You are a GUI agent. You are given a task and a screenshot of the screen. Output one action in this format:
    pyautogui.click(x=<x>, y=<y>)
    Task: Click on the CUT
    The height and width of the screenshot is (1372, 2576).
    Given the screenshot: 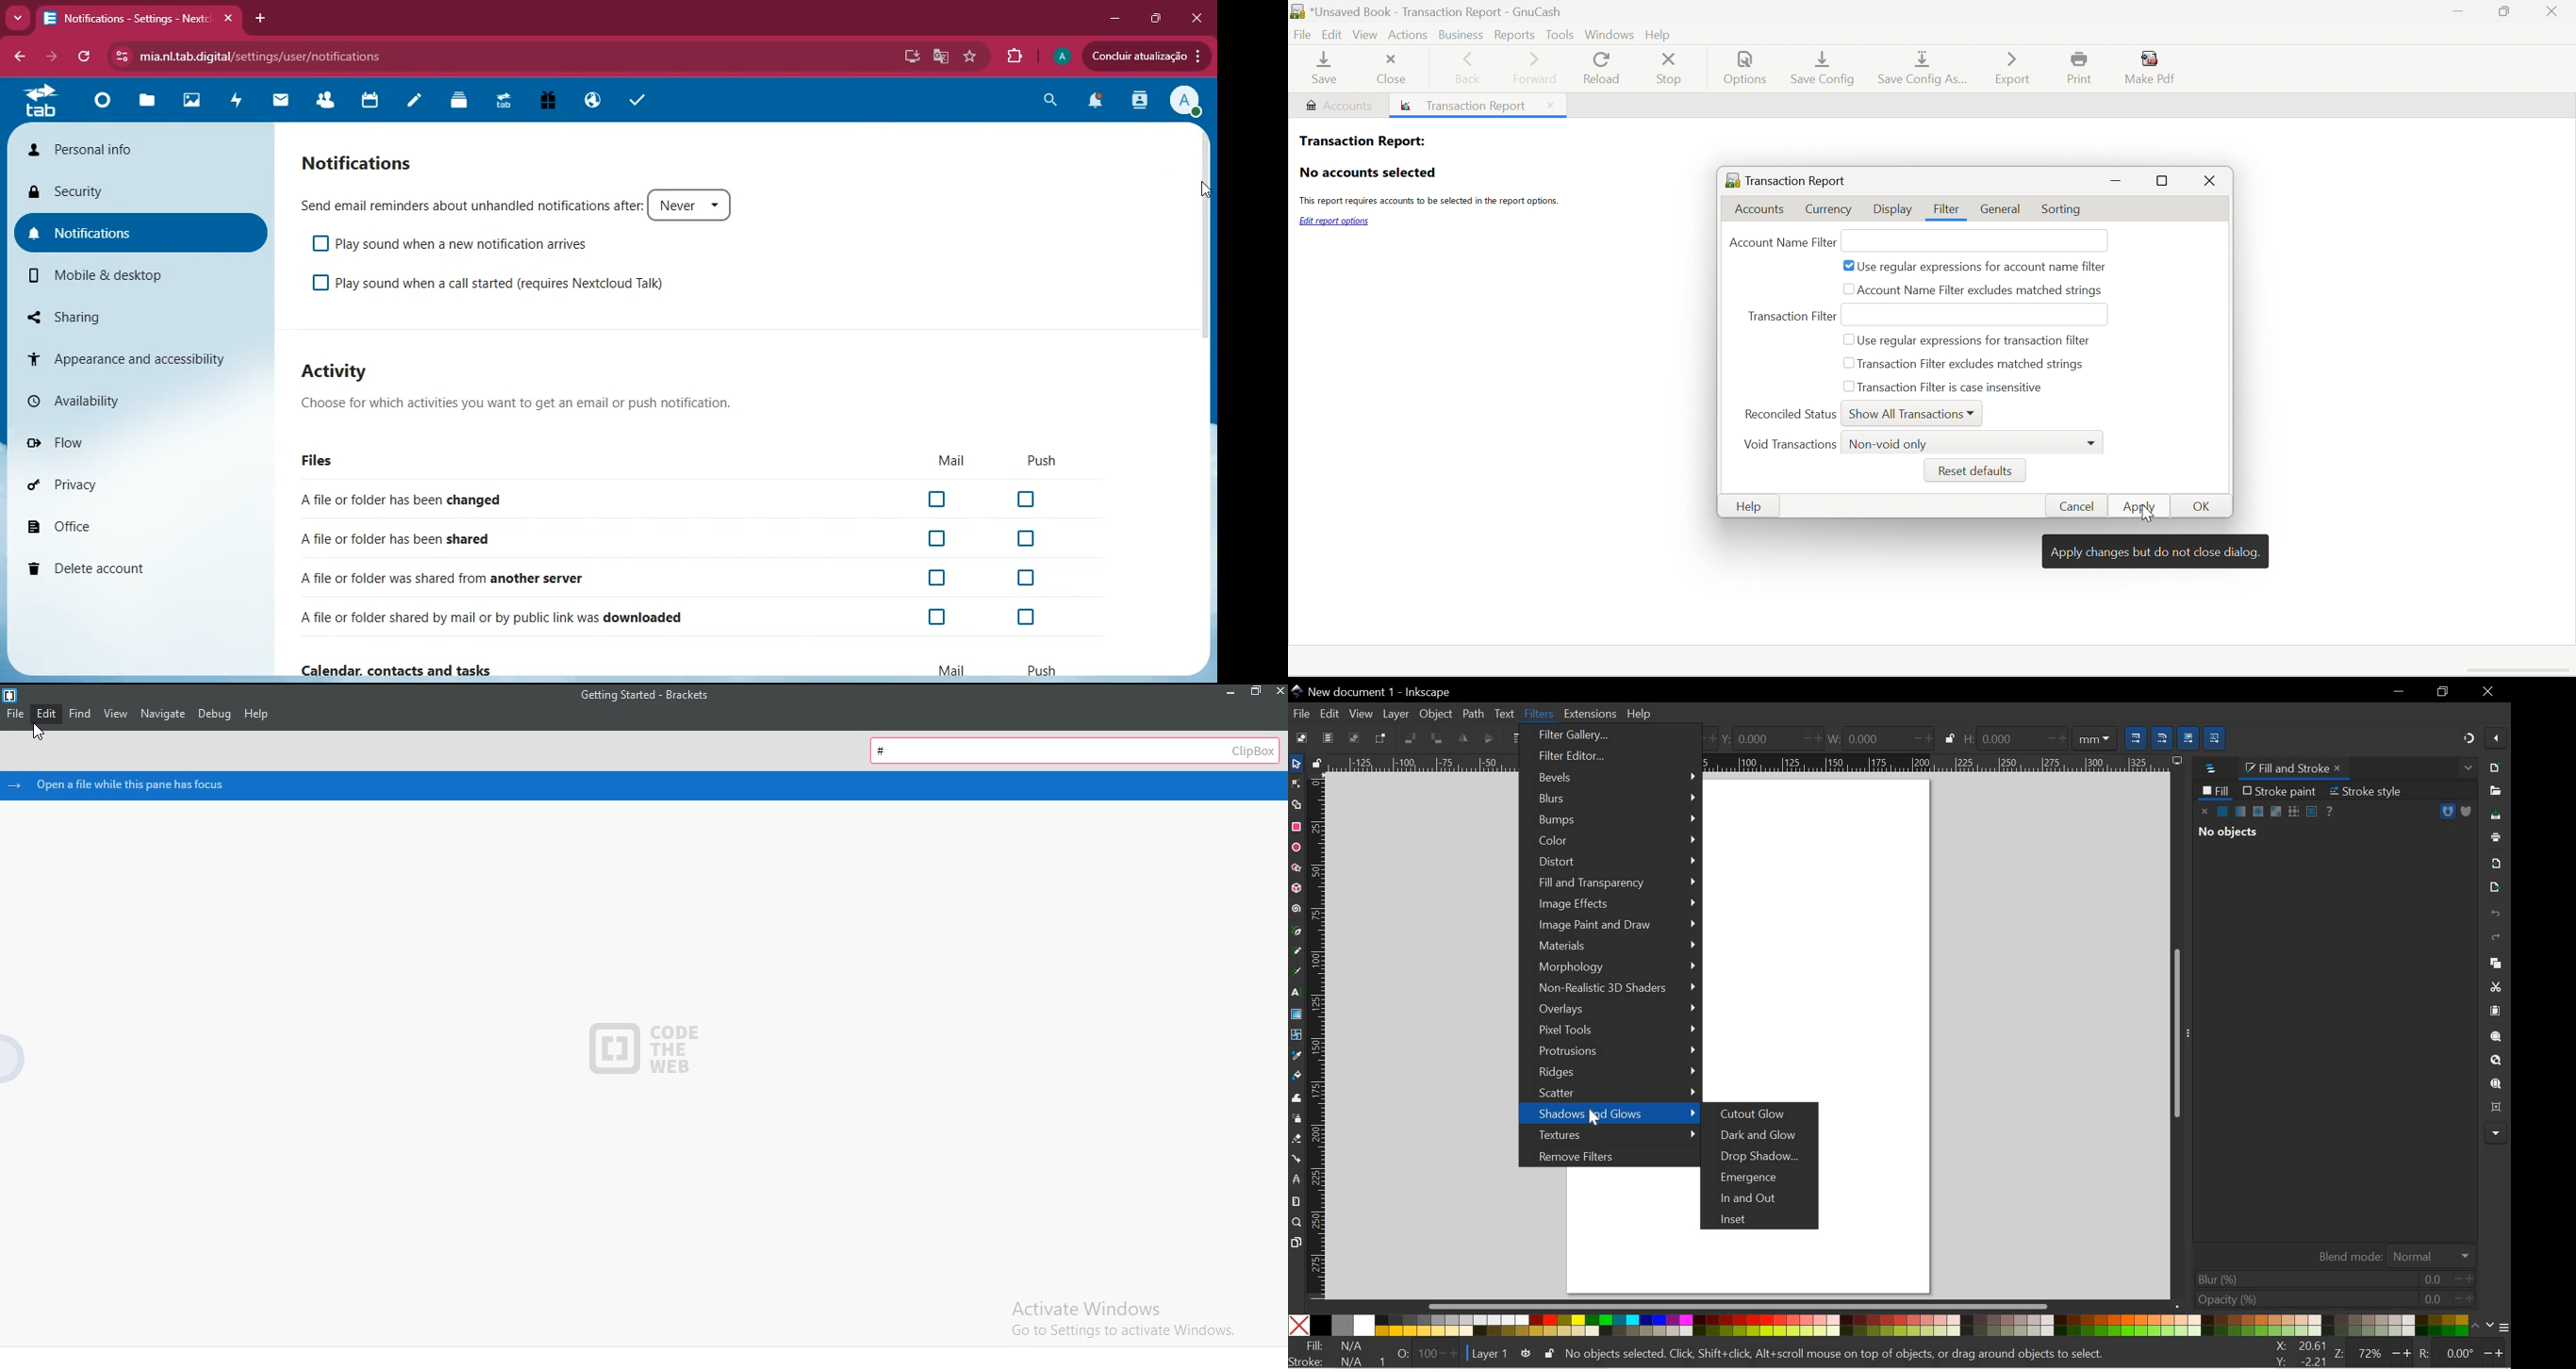 What is the action you would take?
    pyautogui.click(x=2496, y=987)
    